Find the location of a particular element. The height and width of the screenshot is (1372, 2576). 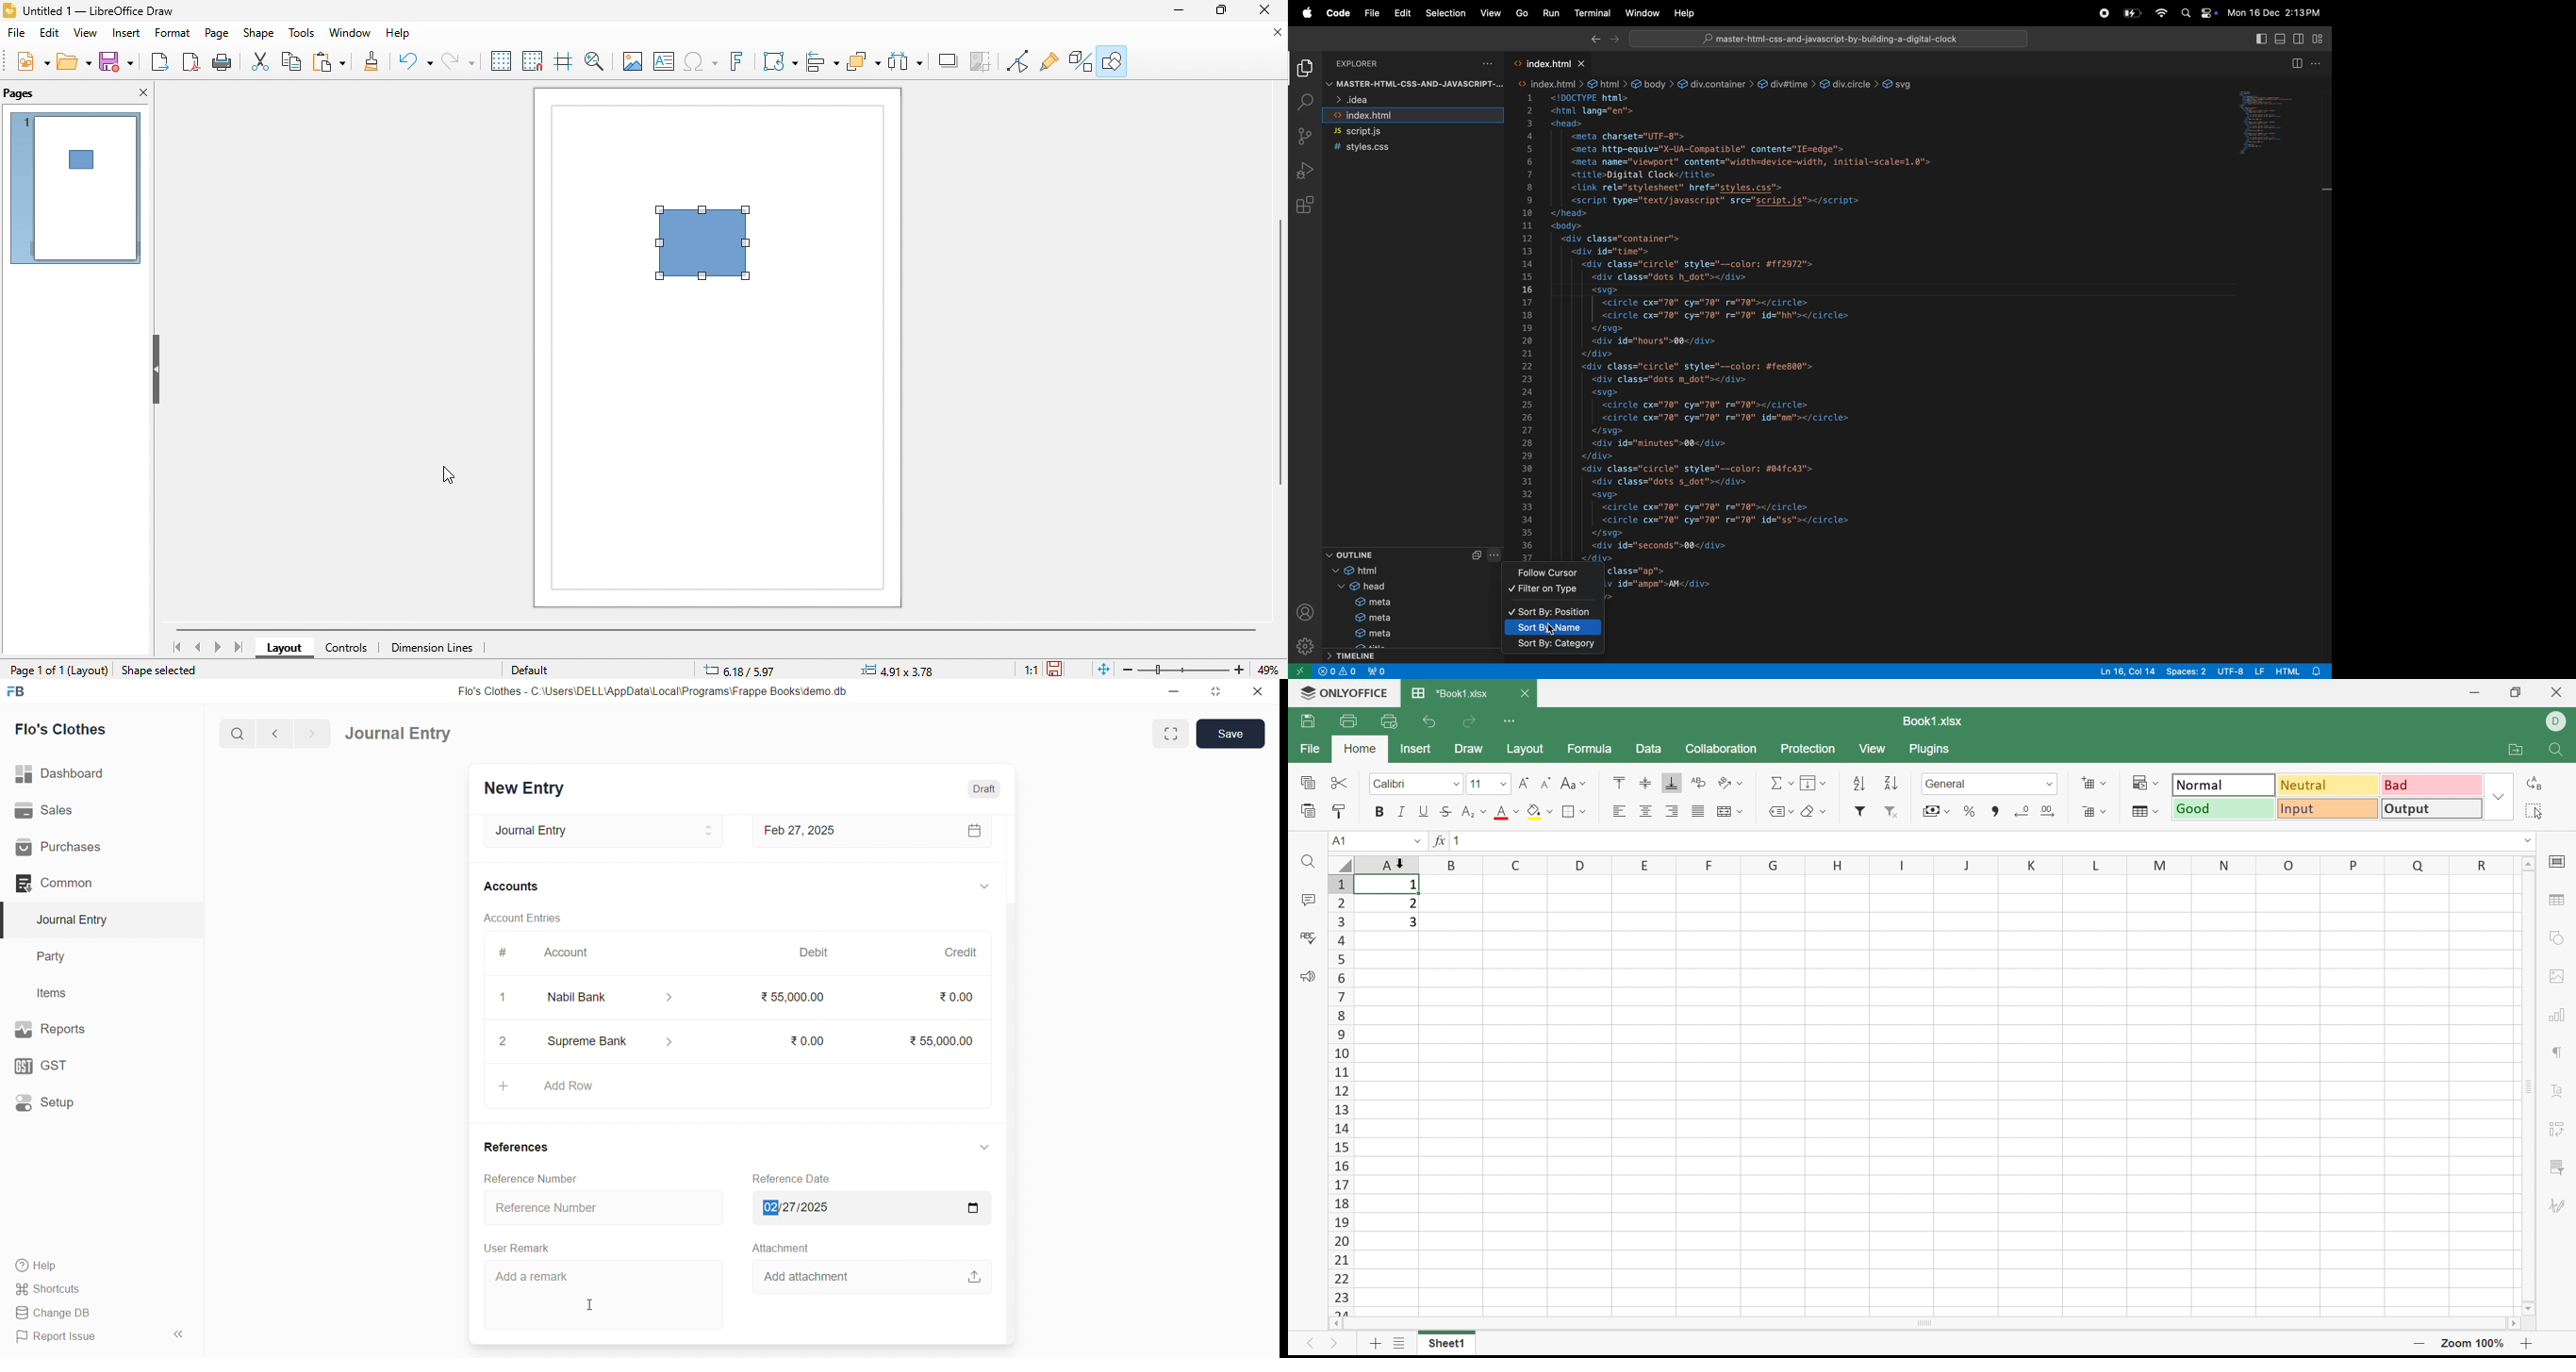

Drop down is located at coordinates (2500, 796).